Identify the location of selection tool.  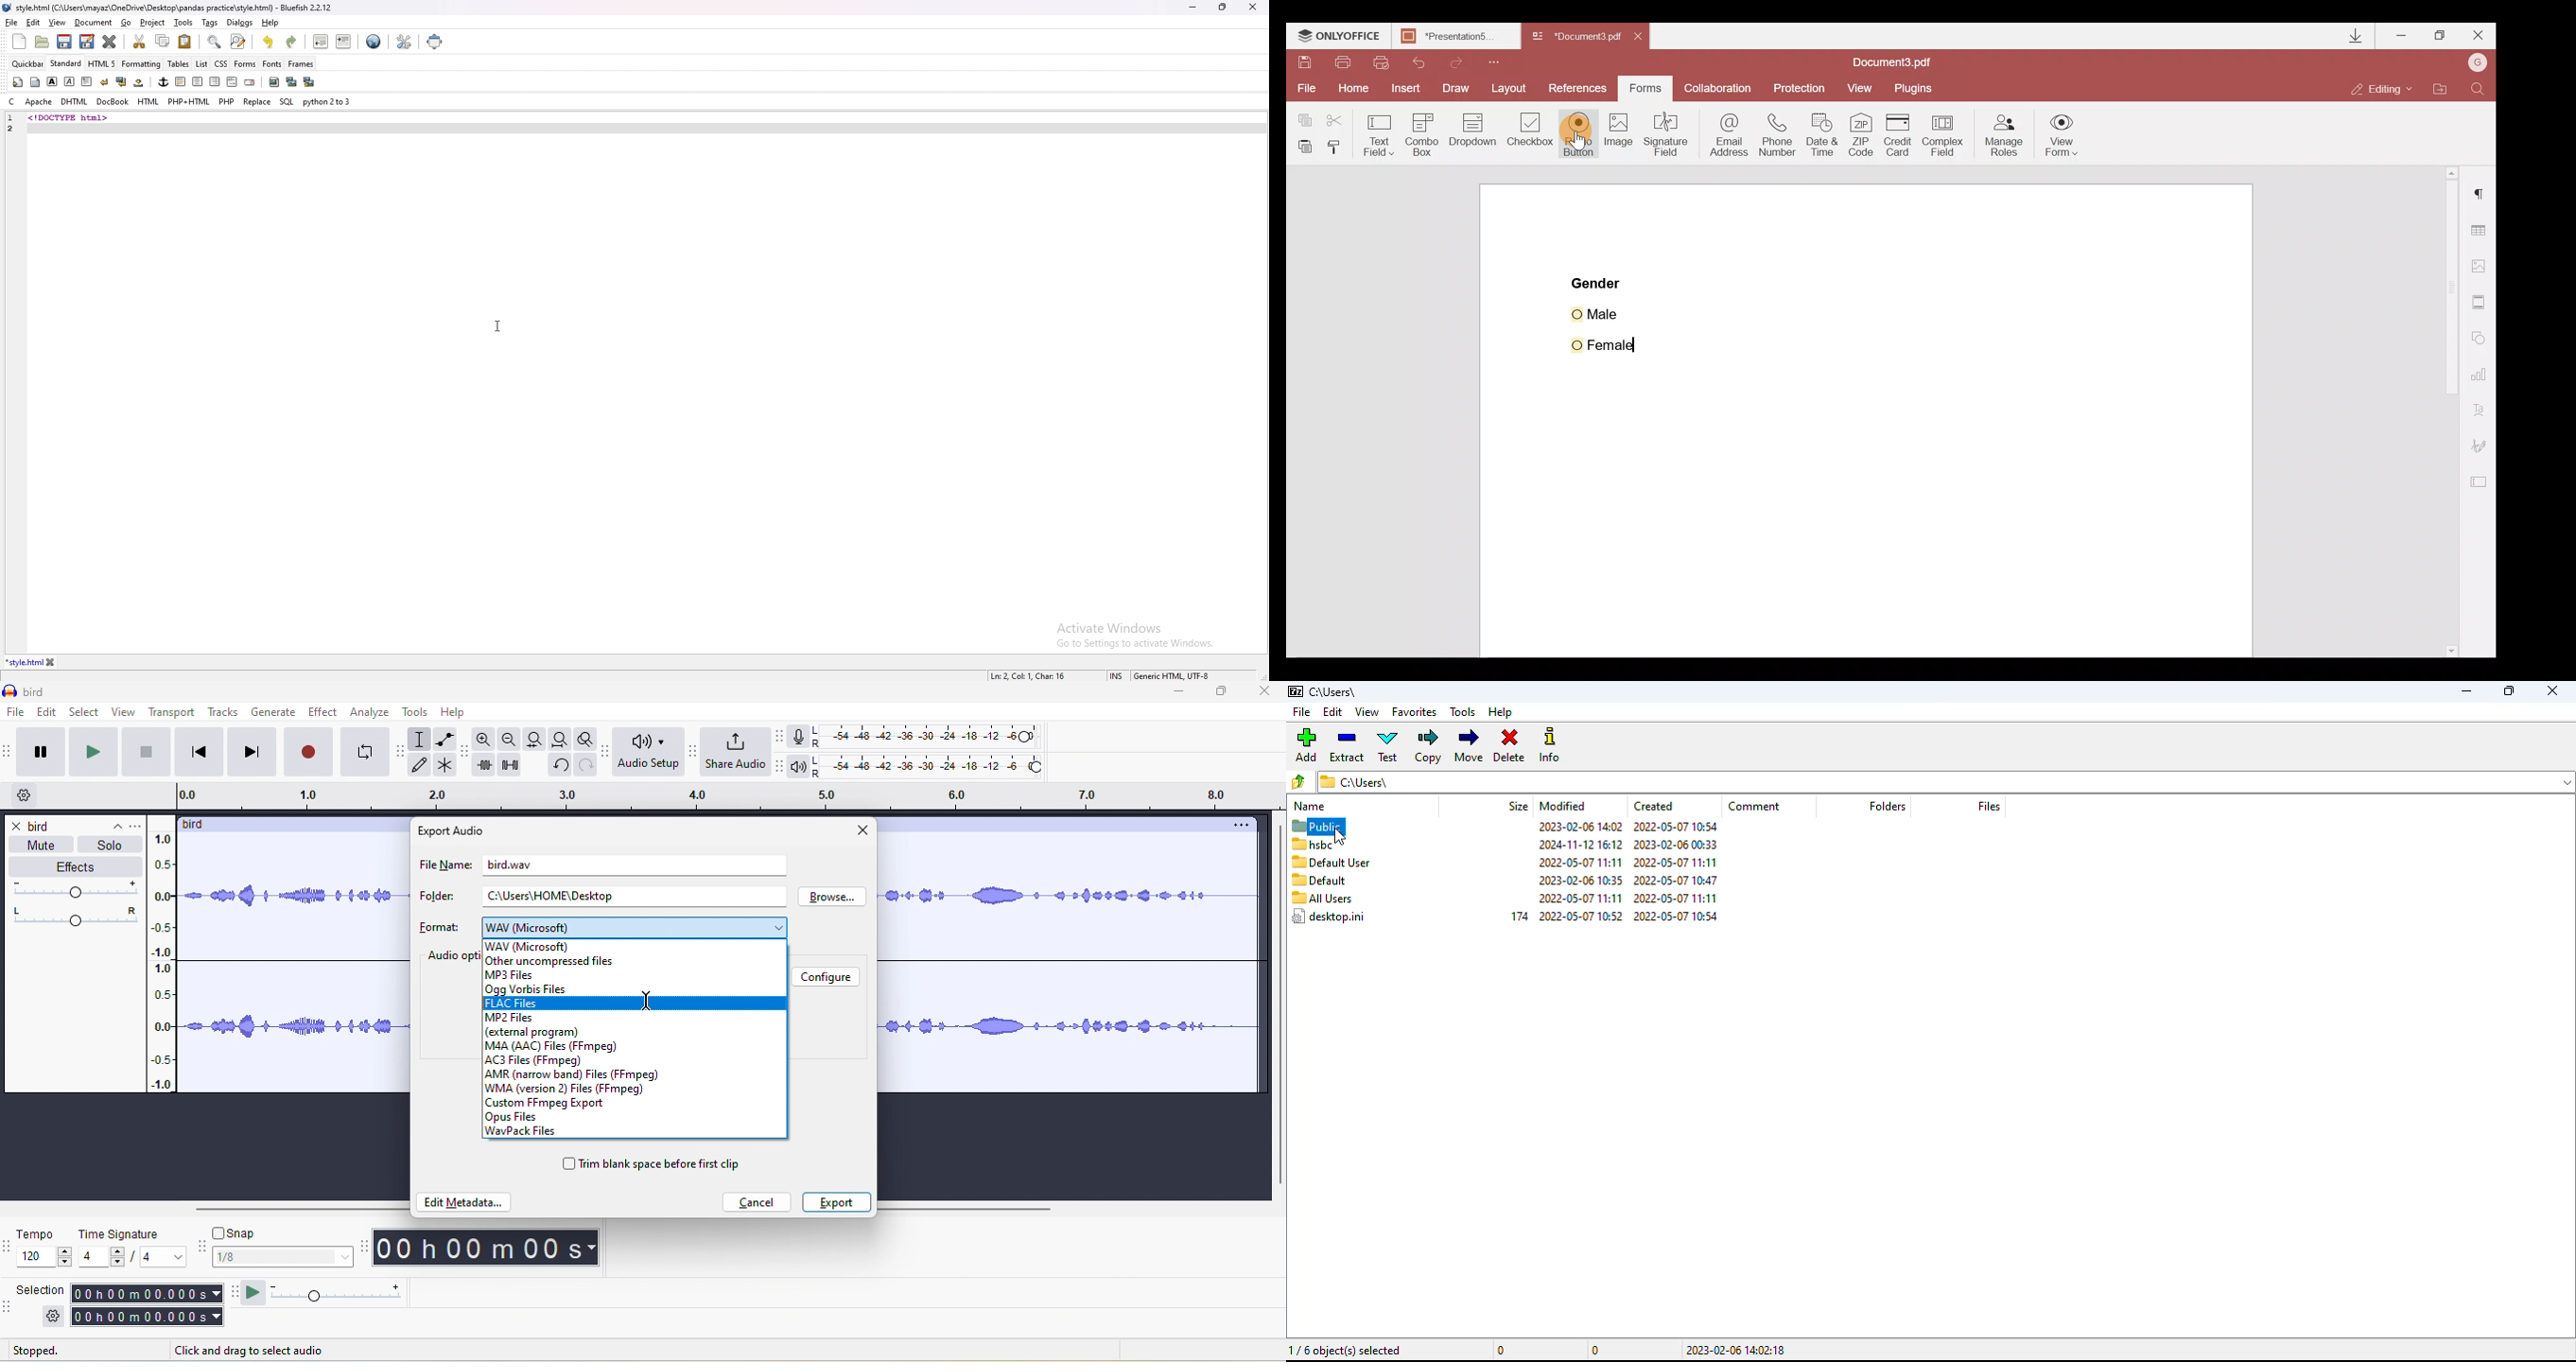
(422, 739).